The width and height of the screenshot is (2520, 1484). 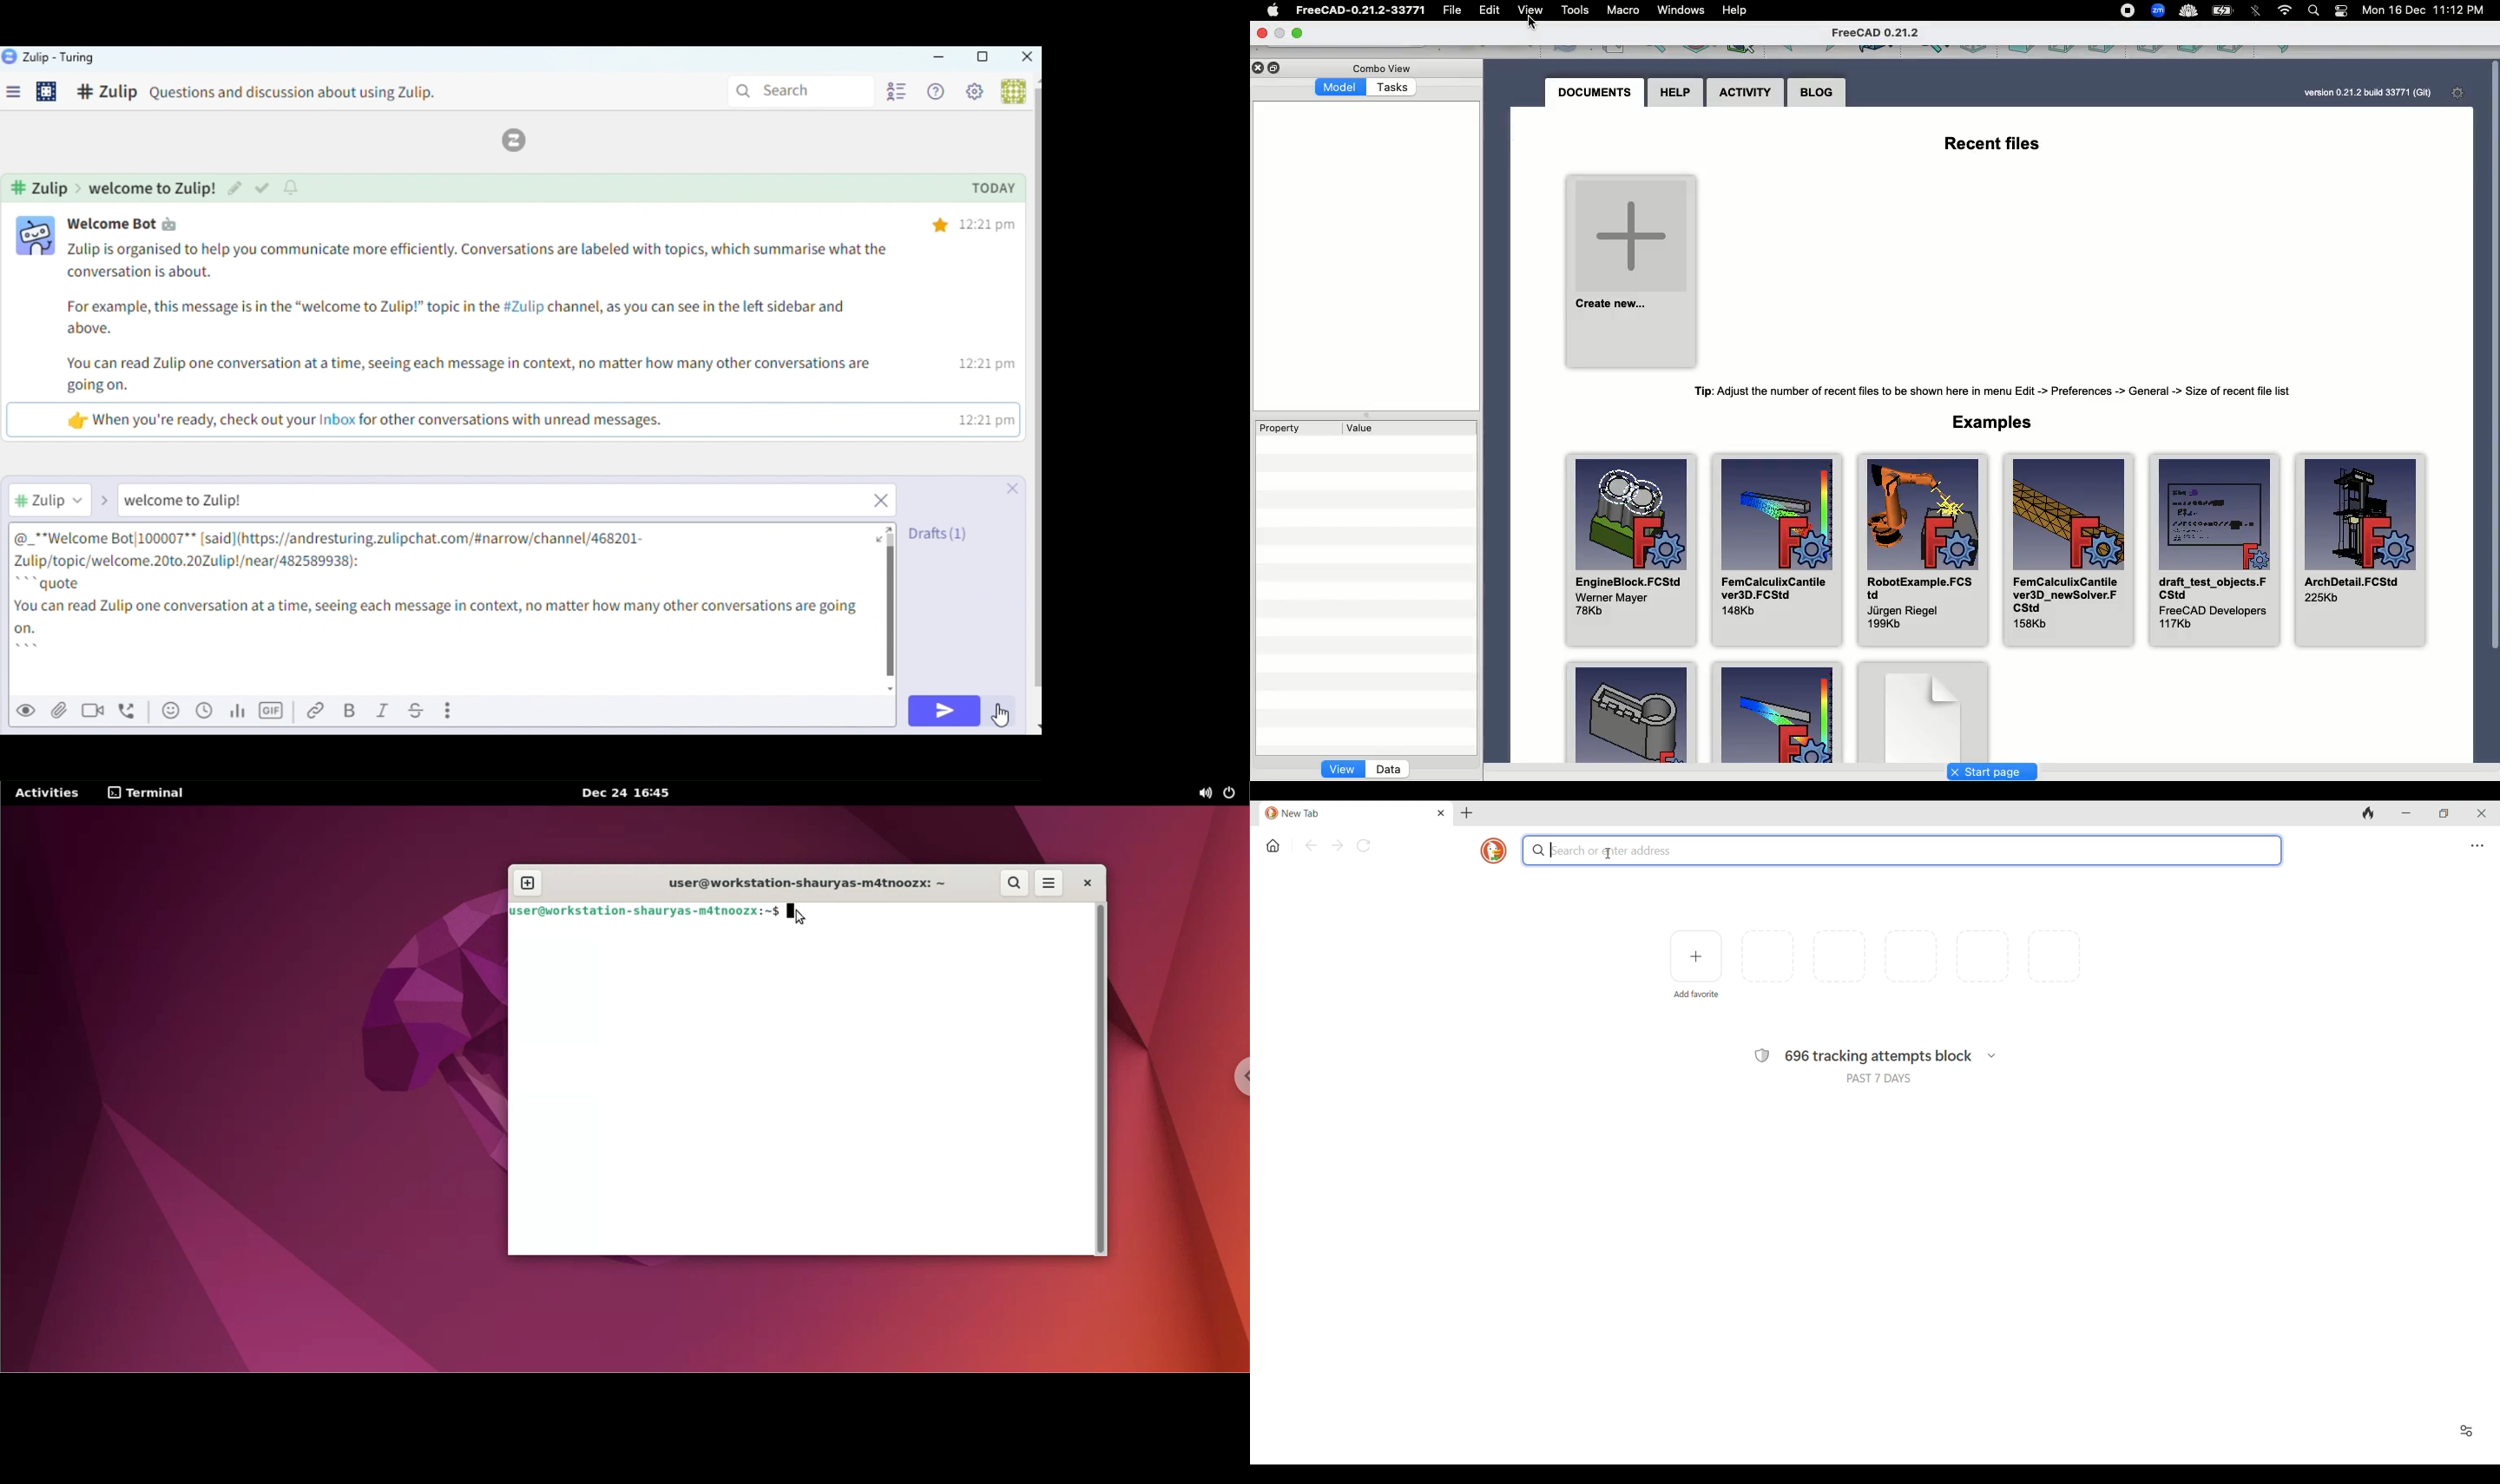 I want to click on Zulip, so click(x=49, y=58).